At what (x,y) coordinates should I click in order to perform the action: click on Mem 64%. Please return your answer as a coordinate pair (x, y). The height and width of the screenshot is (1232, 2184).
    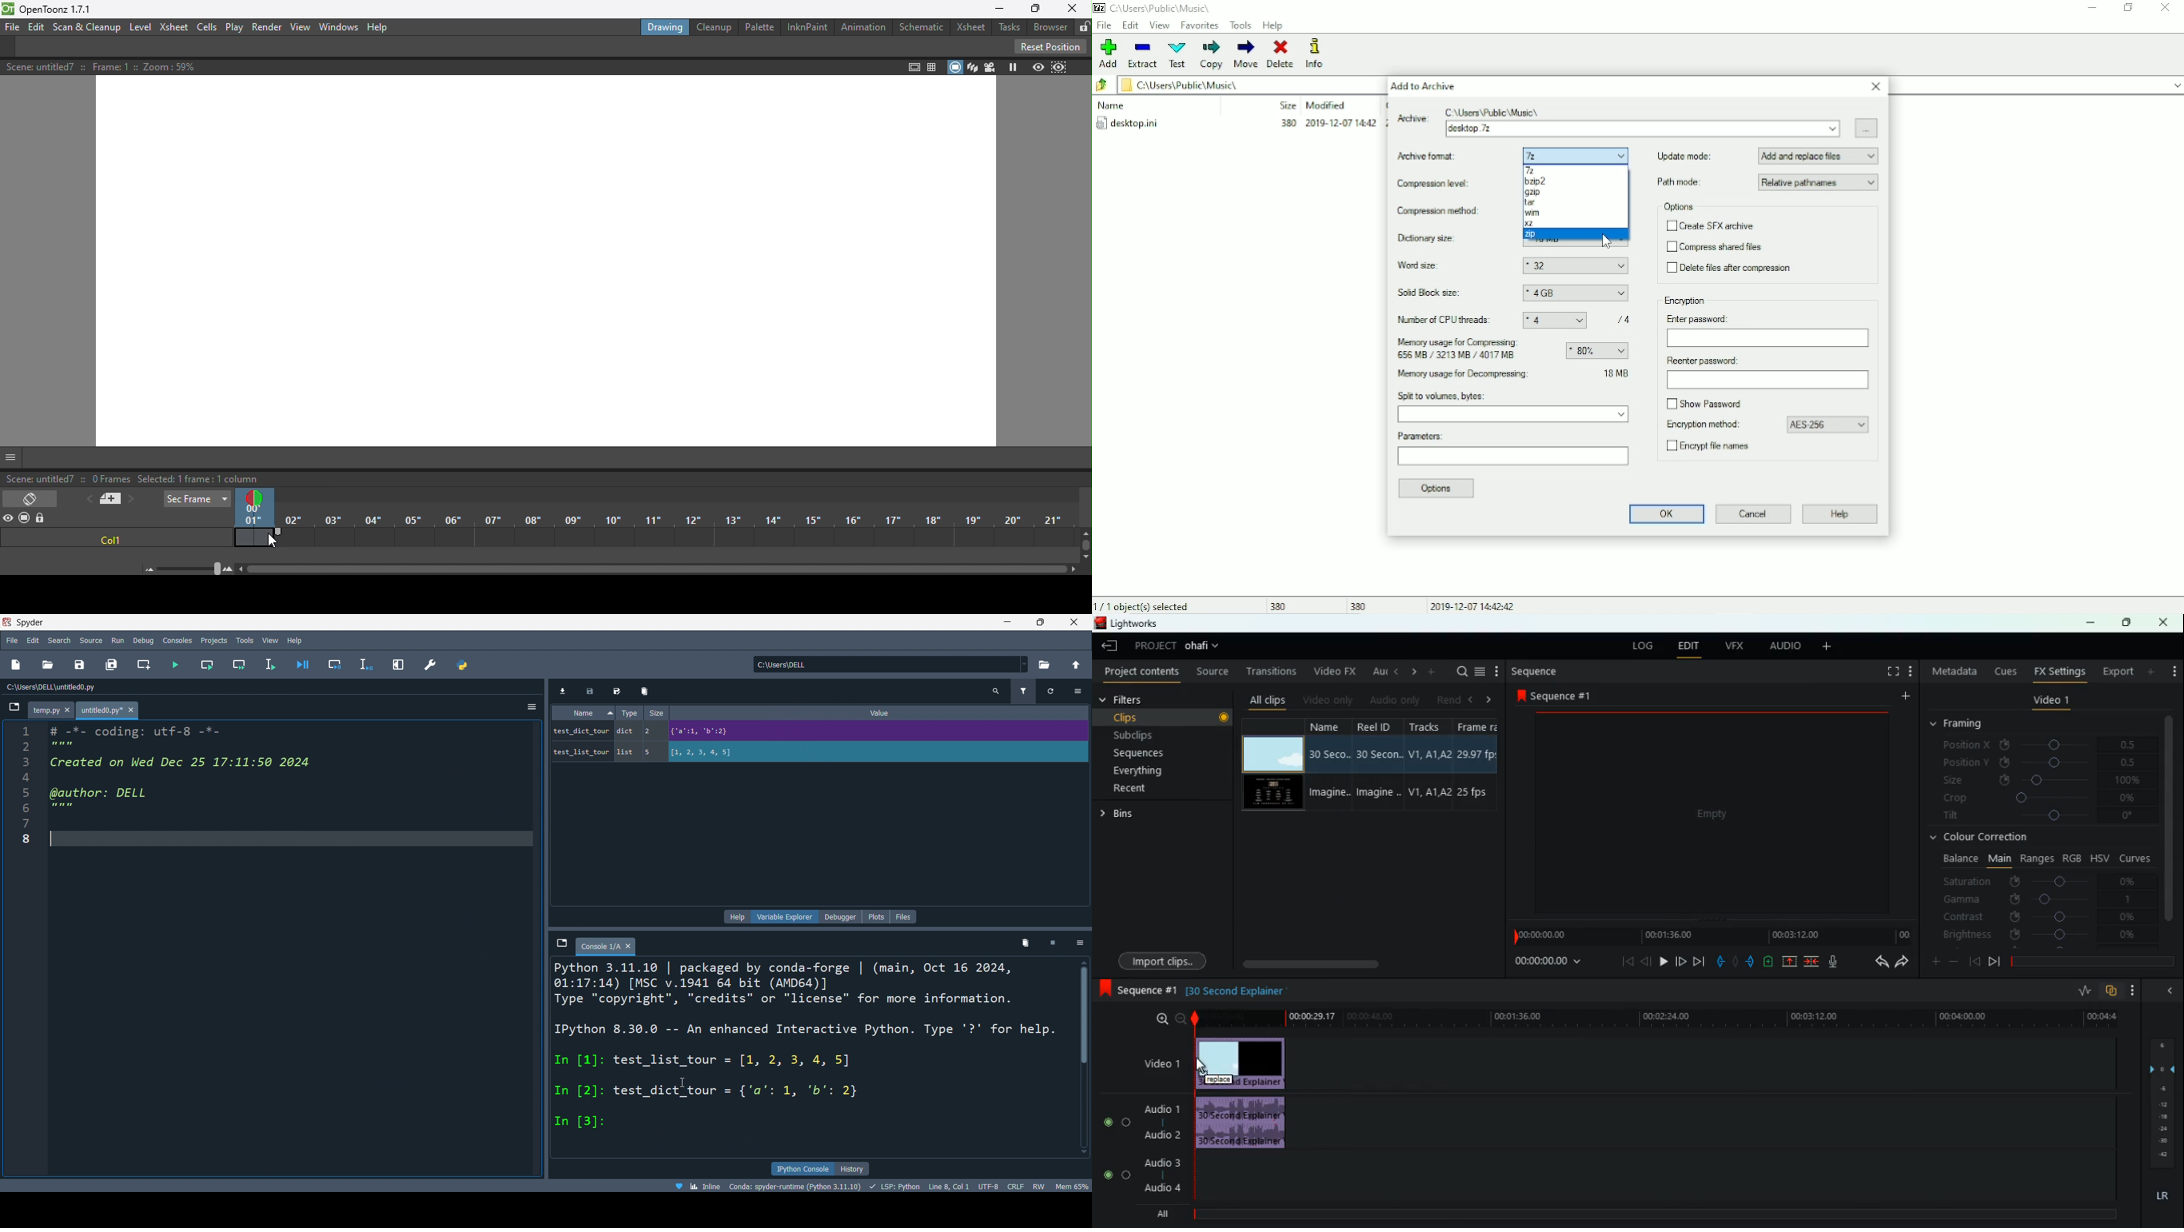
    Looking at the image, I should click on (1072, 1186).